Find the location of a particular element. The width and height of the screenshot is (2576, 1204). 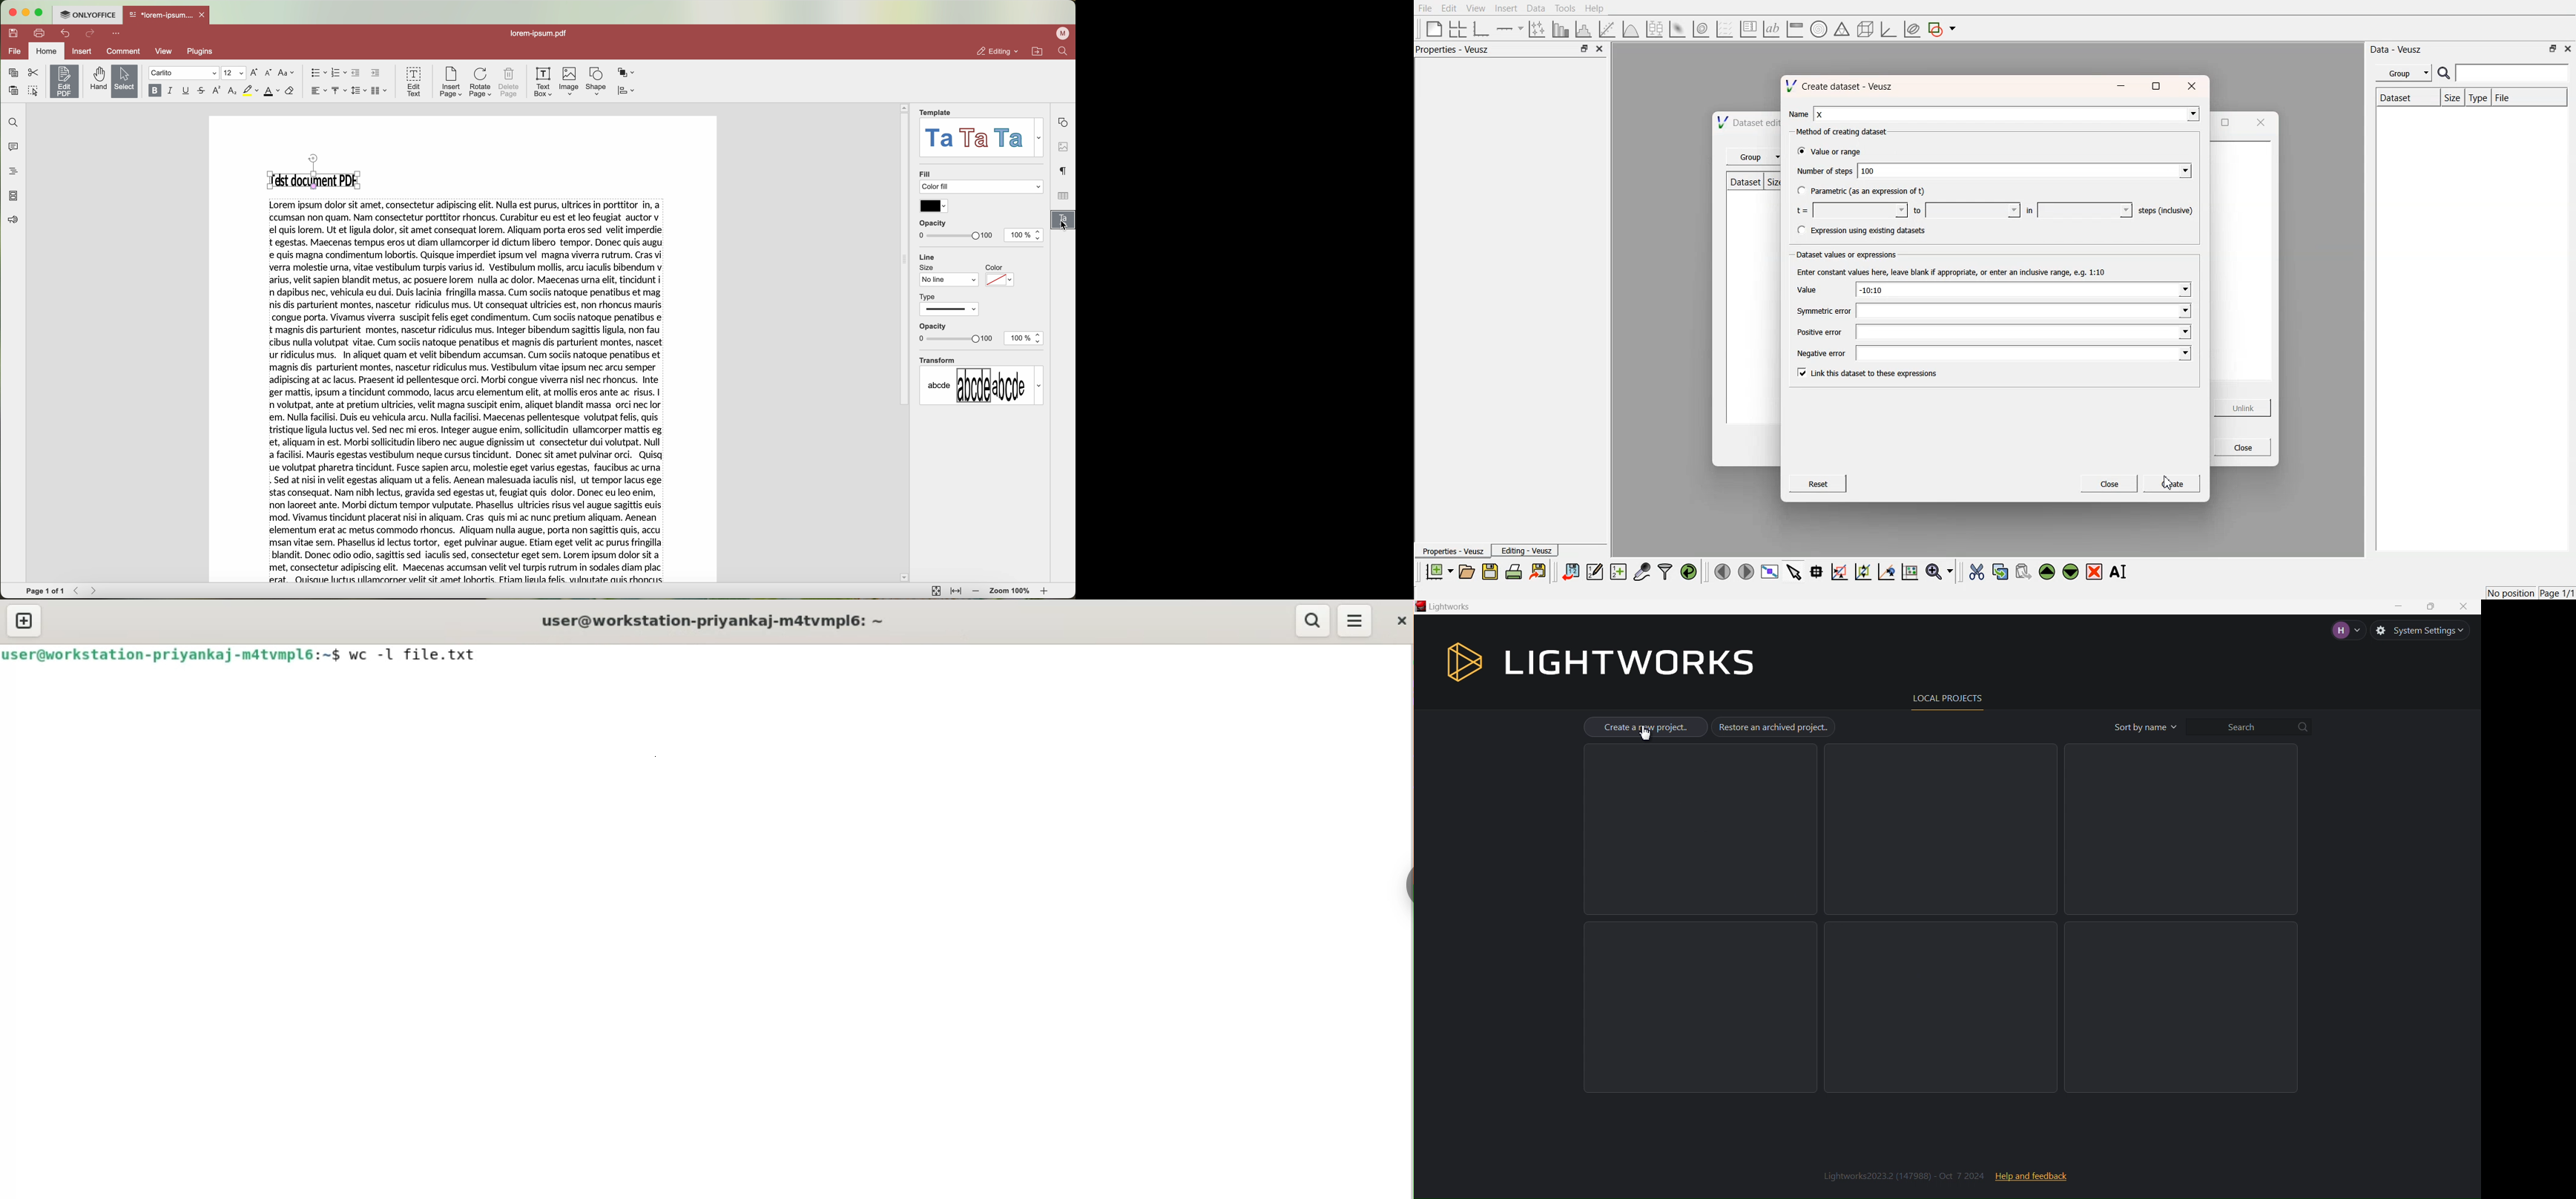

blank page is located at coordinates (1431, 28).